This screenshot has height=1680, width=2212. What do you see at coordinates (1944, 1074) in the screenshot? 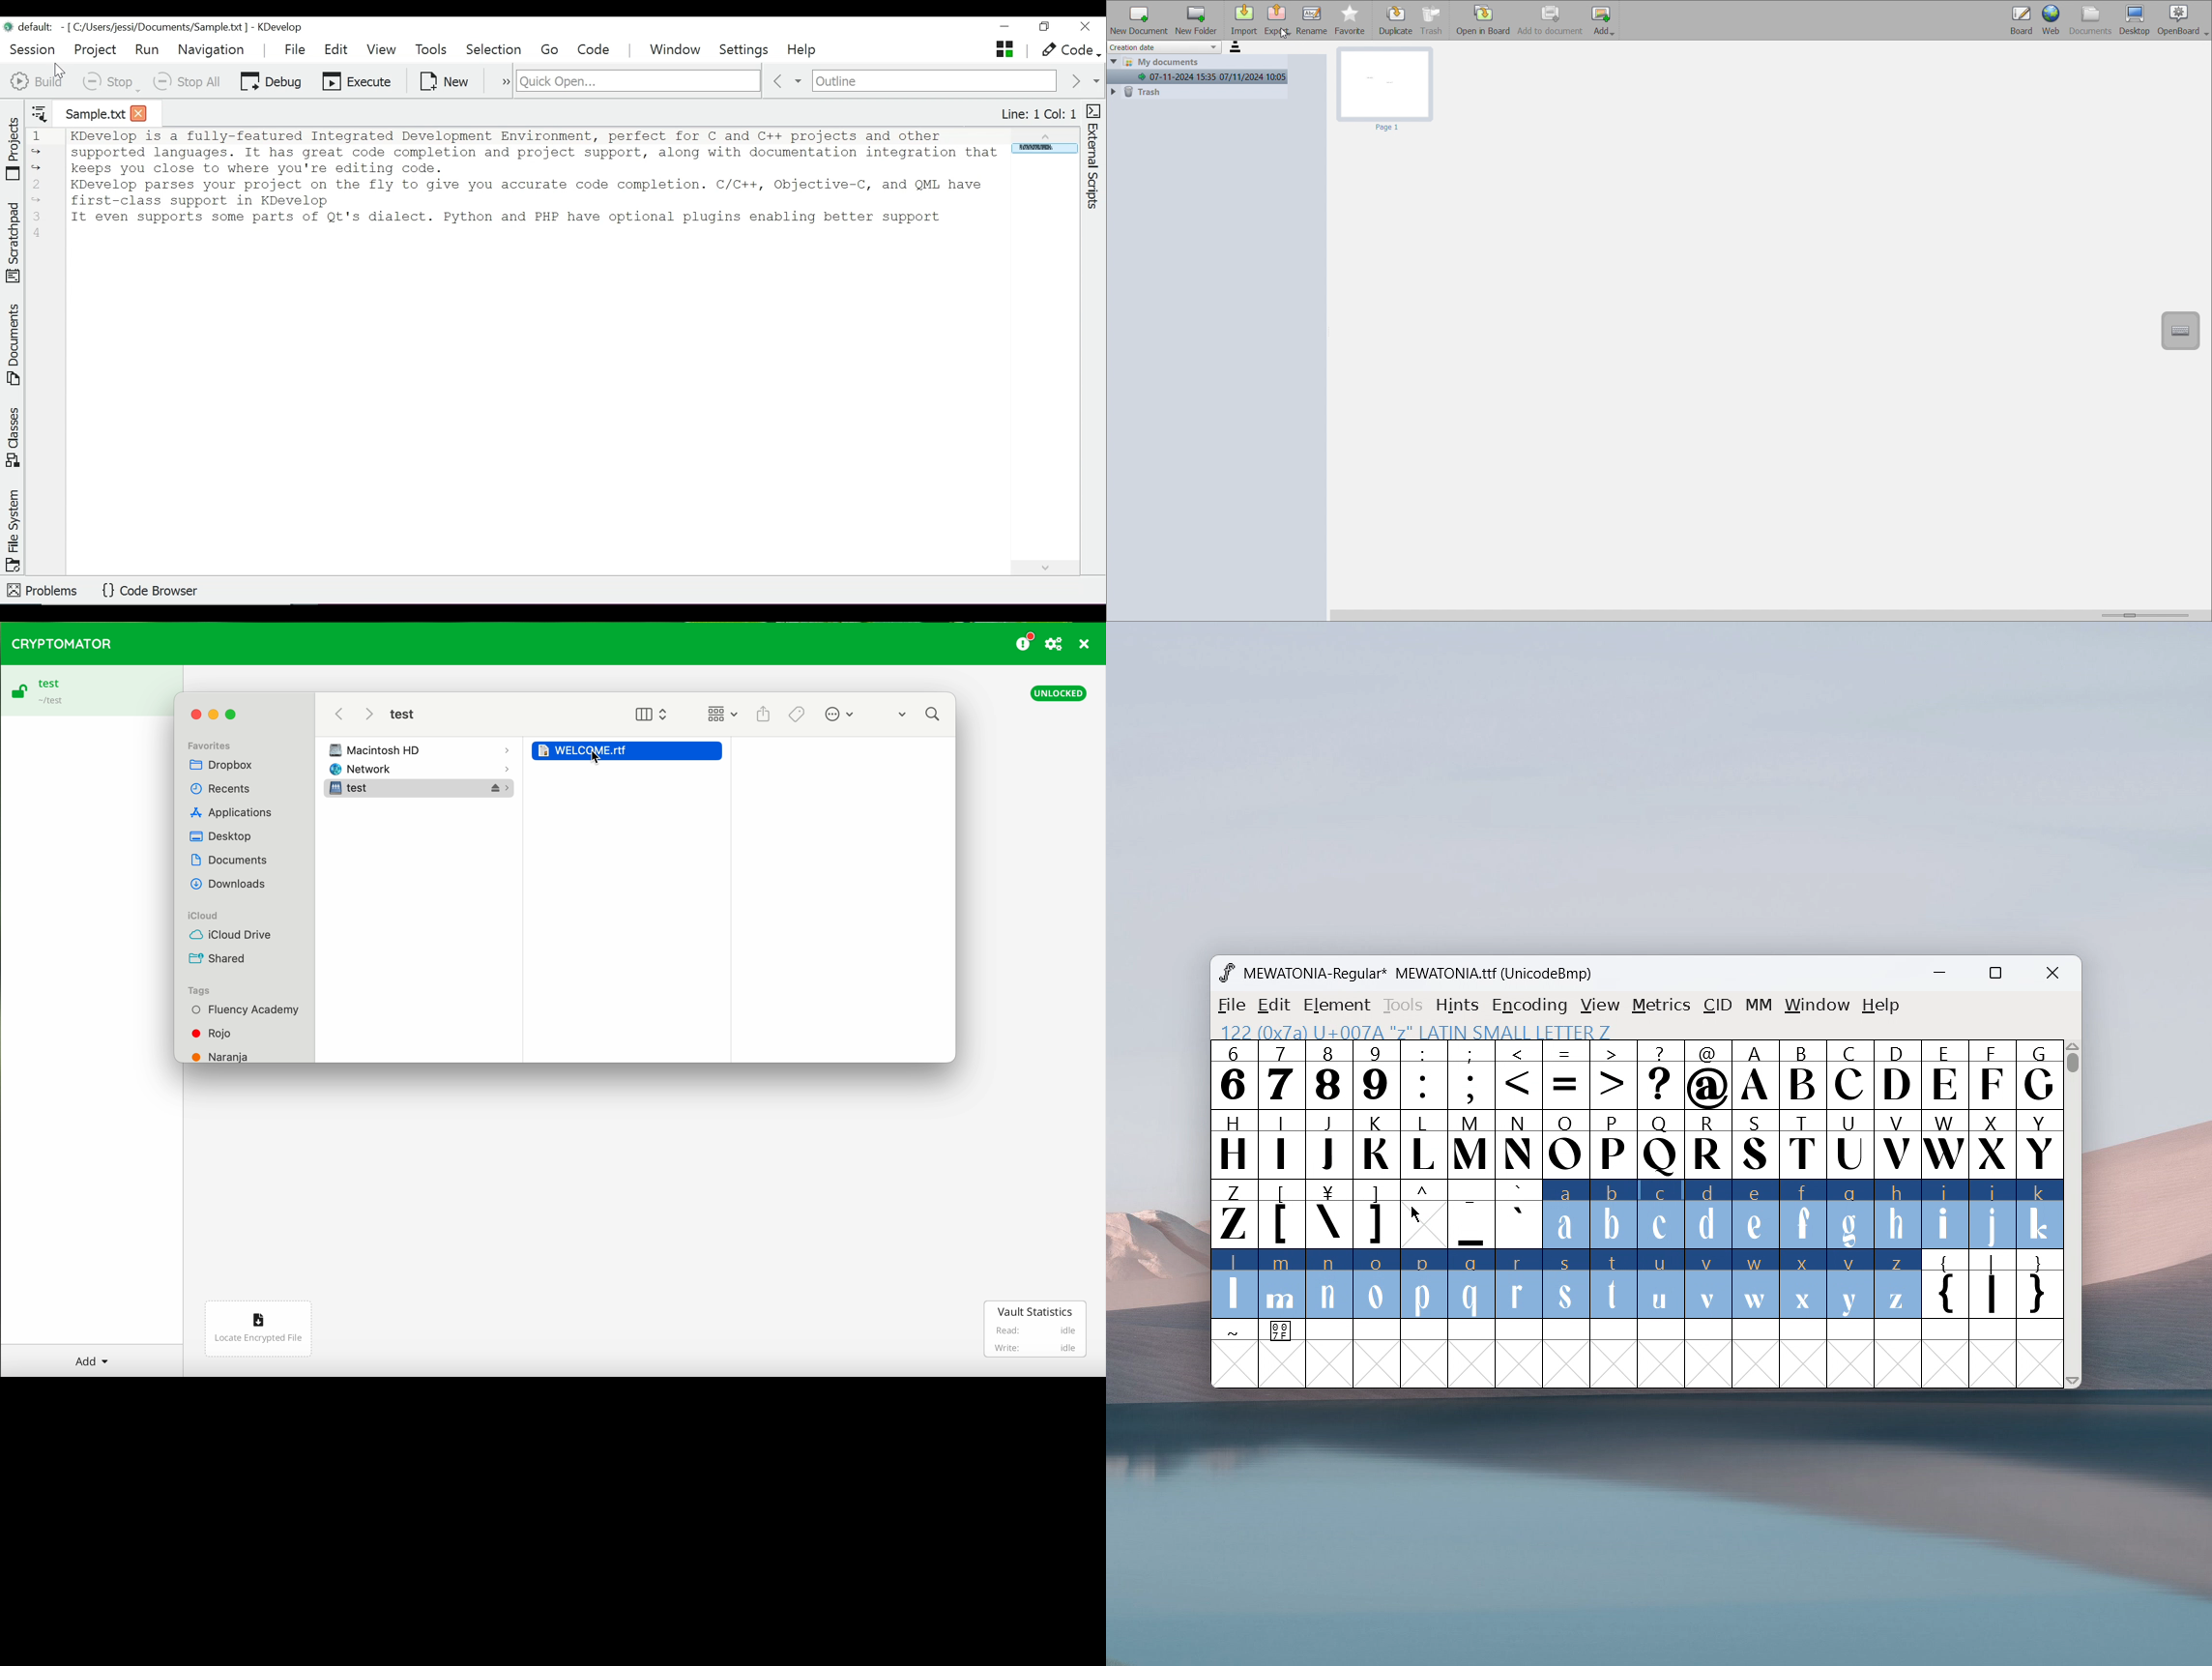
I see `E` at bounding box center [1944, 1074].